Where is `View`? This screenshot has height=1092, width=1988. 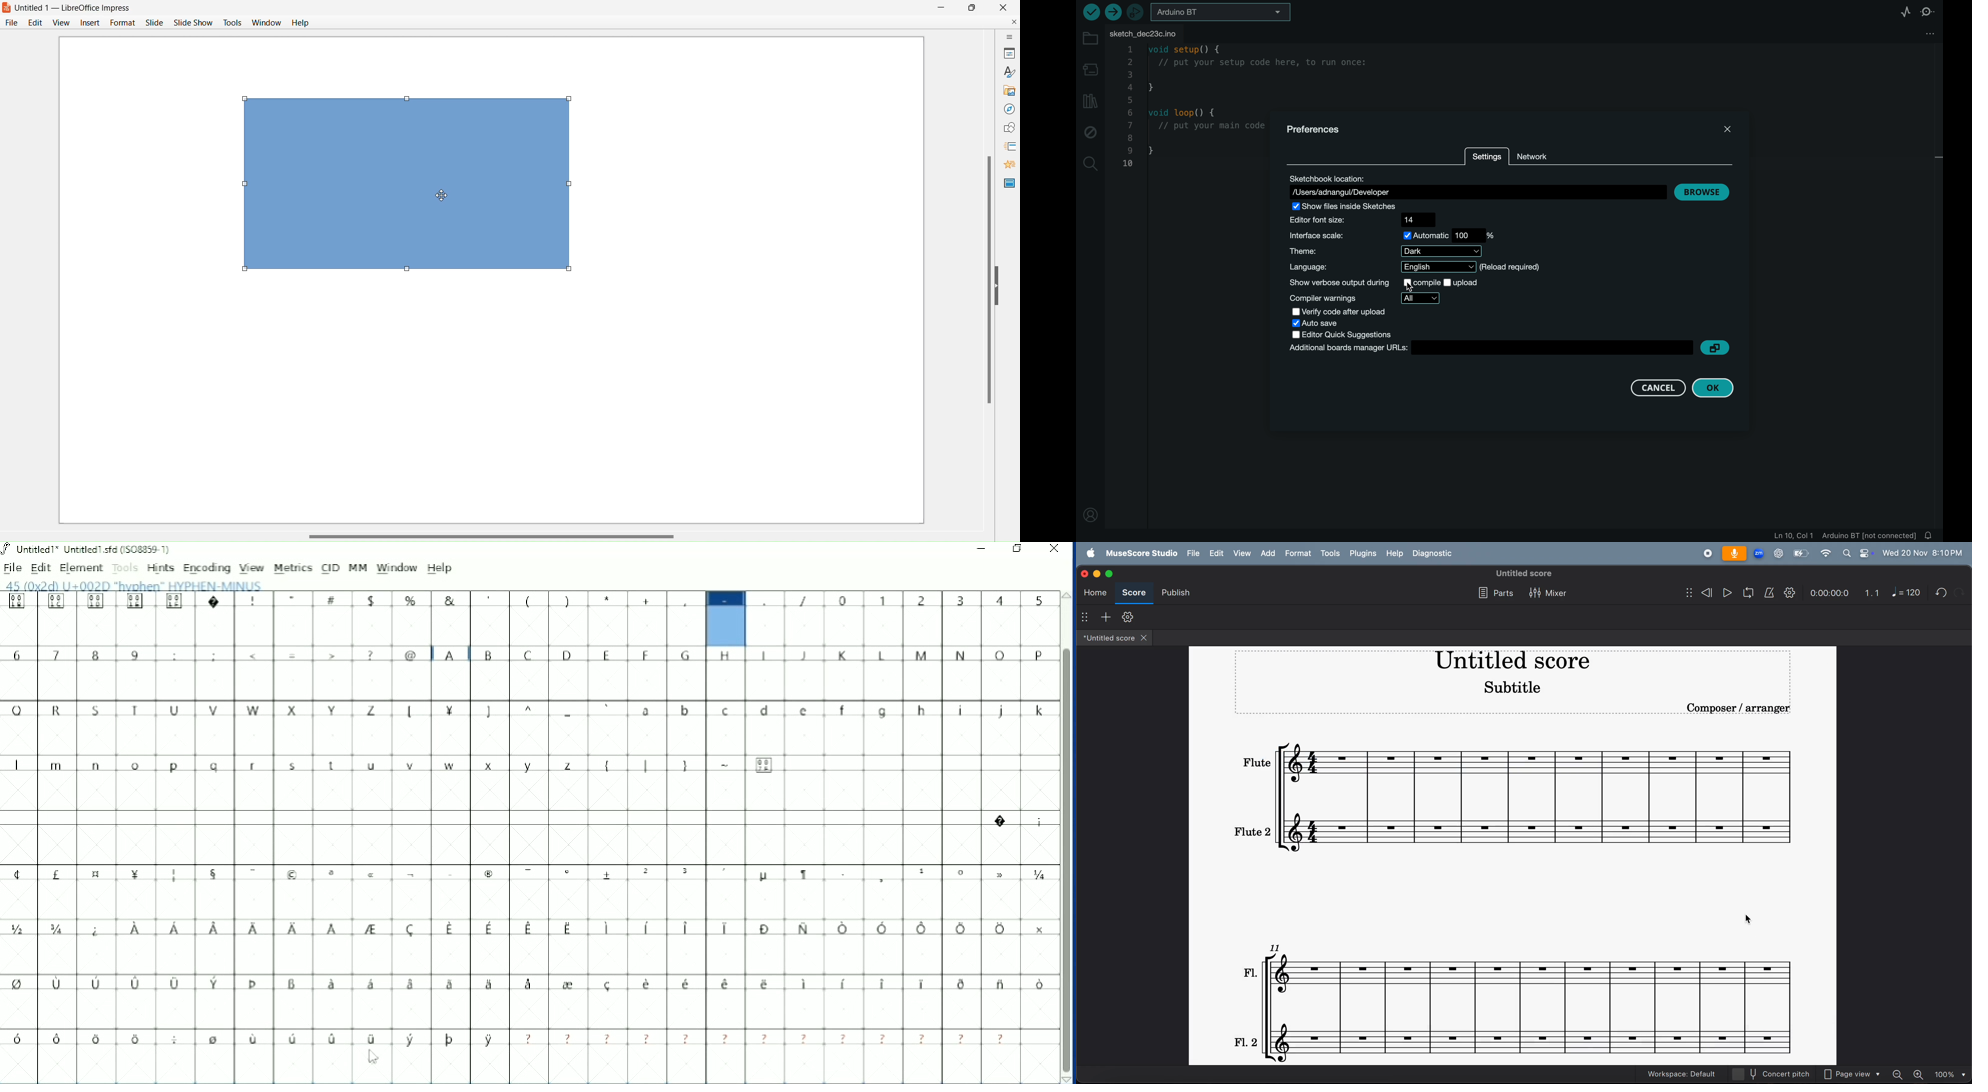 View is located at coordinates (61, 22).